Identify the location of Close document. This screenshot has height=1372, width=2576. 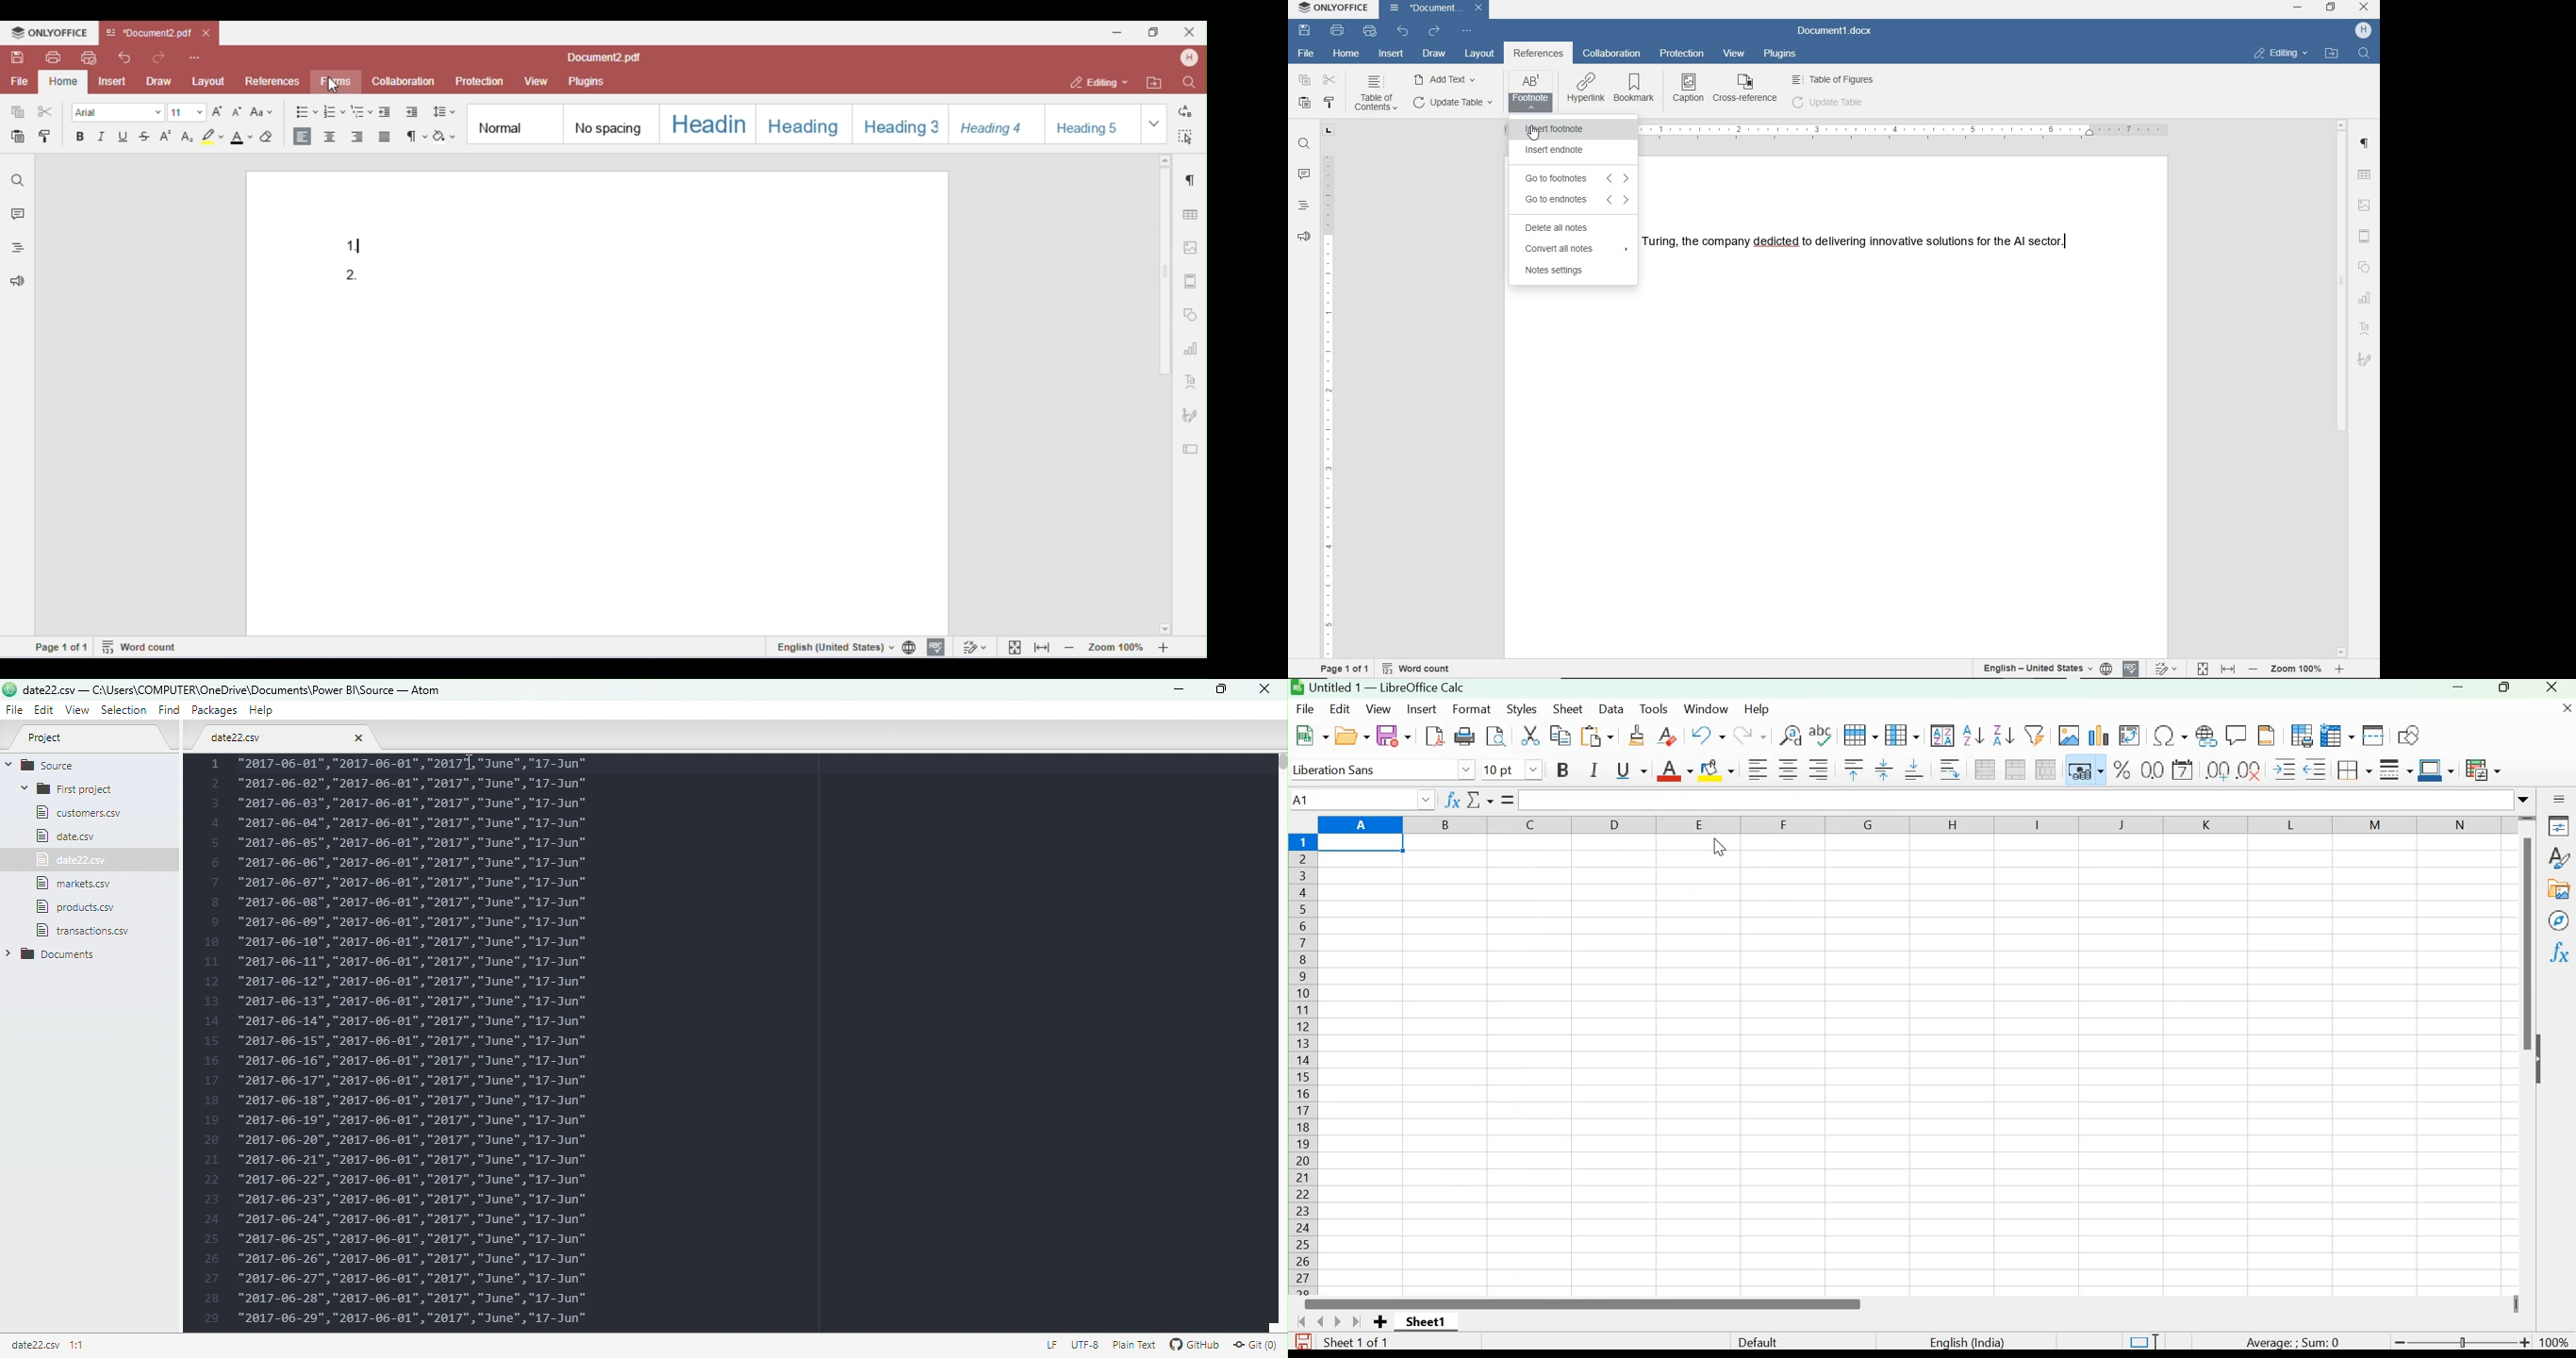
(2565, 710).